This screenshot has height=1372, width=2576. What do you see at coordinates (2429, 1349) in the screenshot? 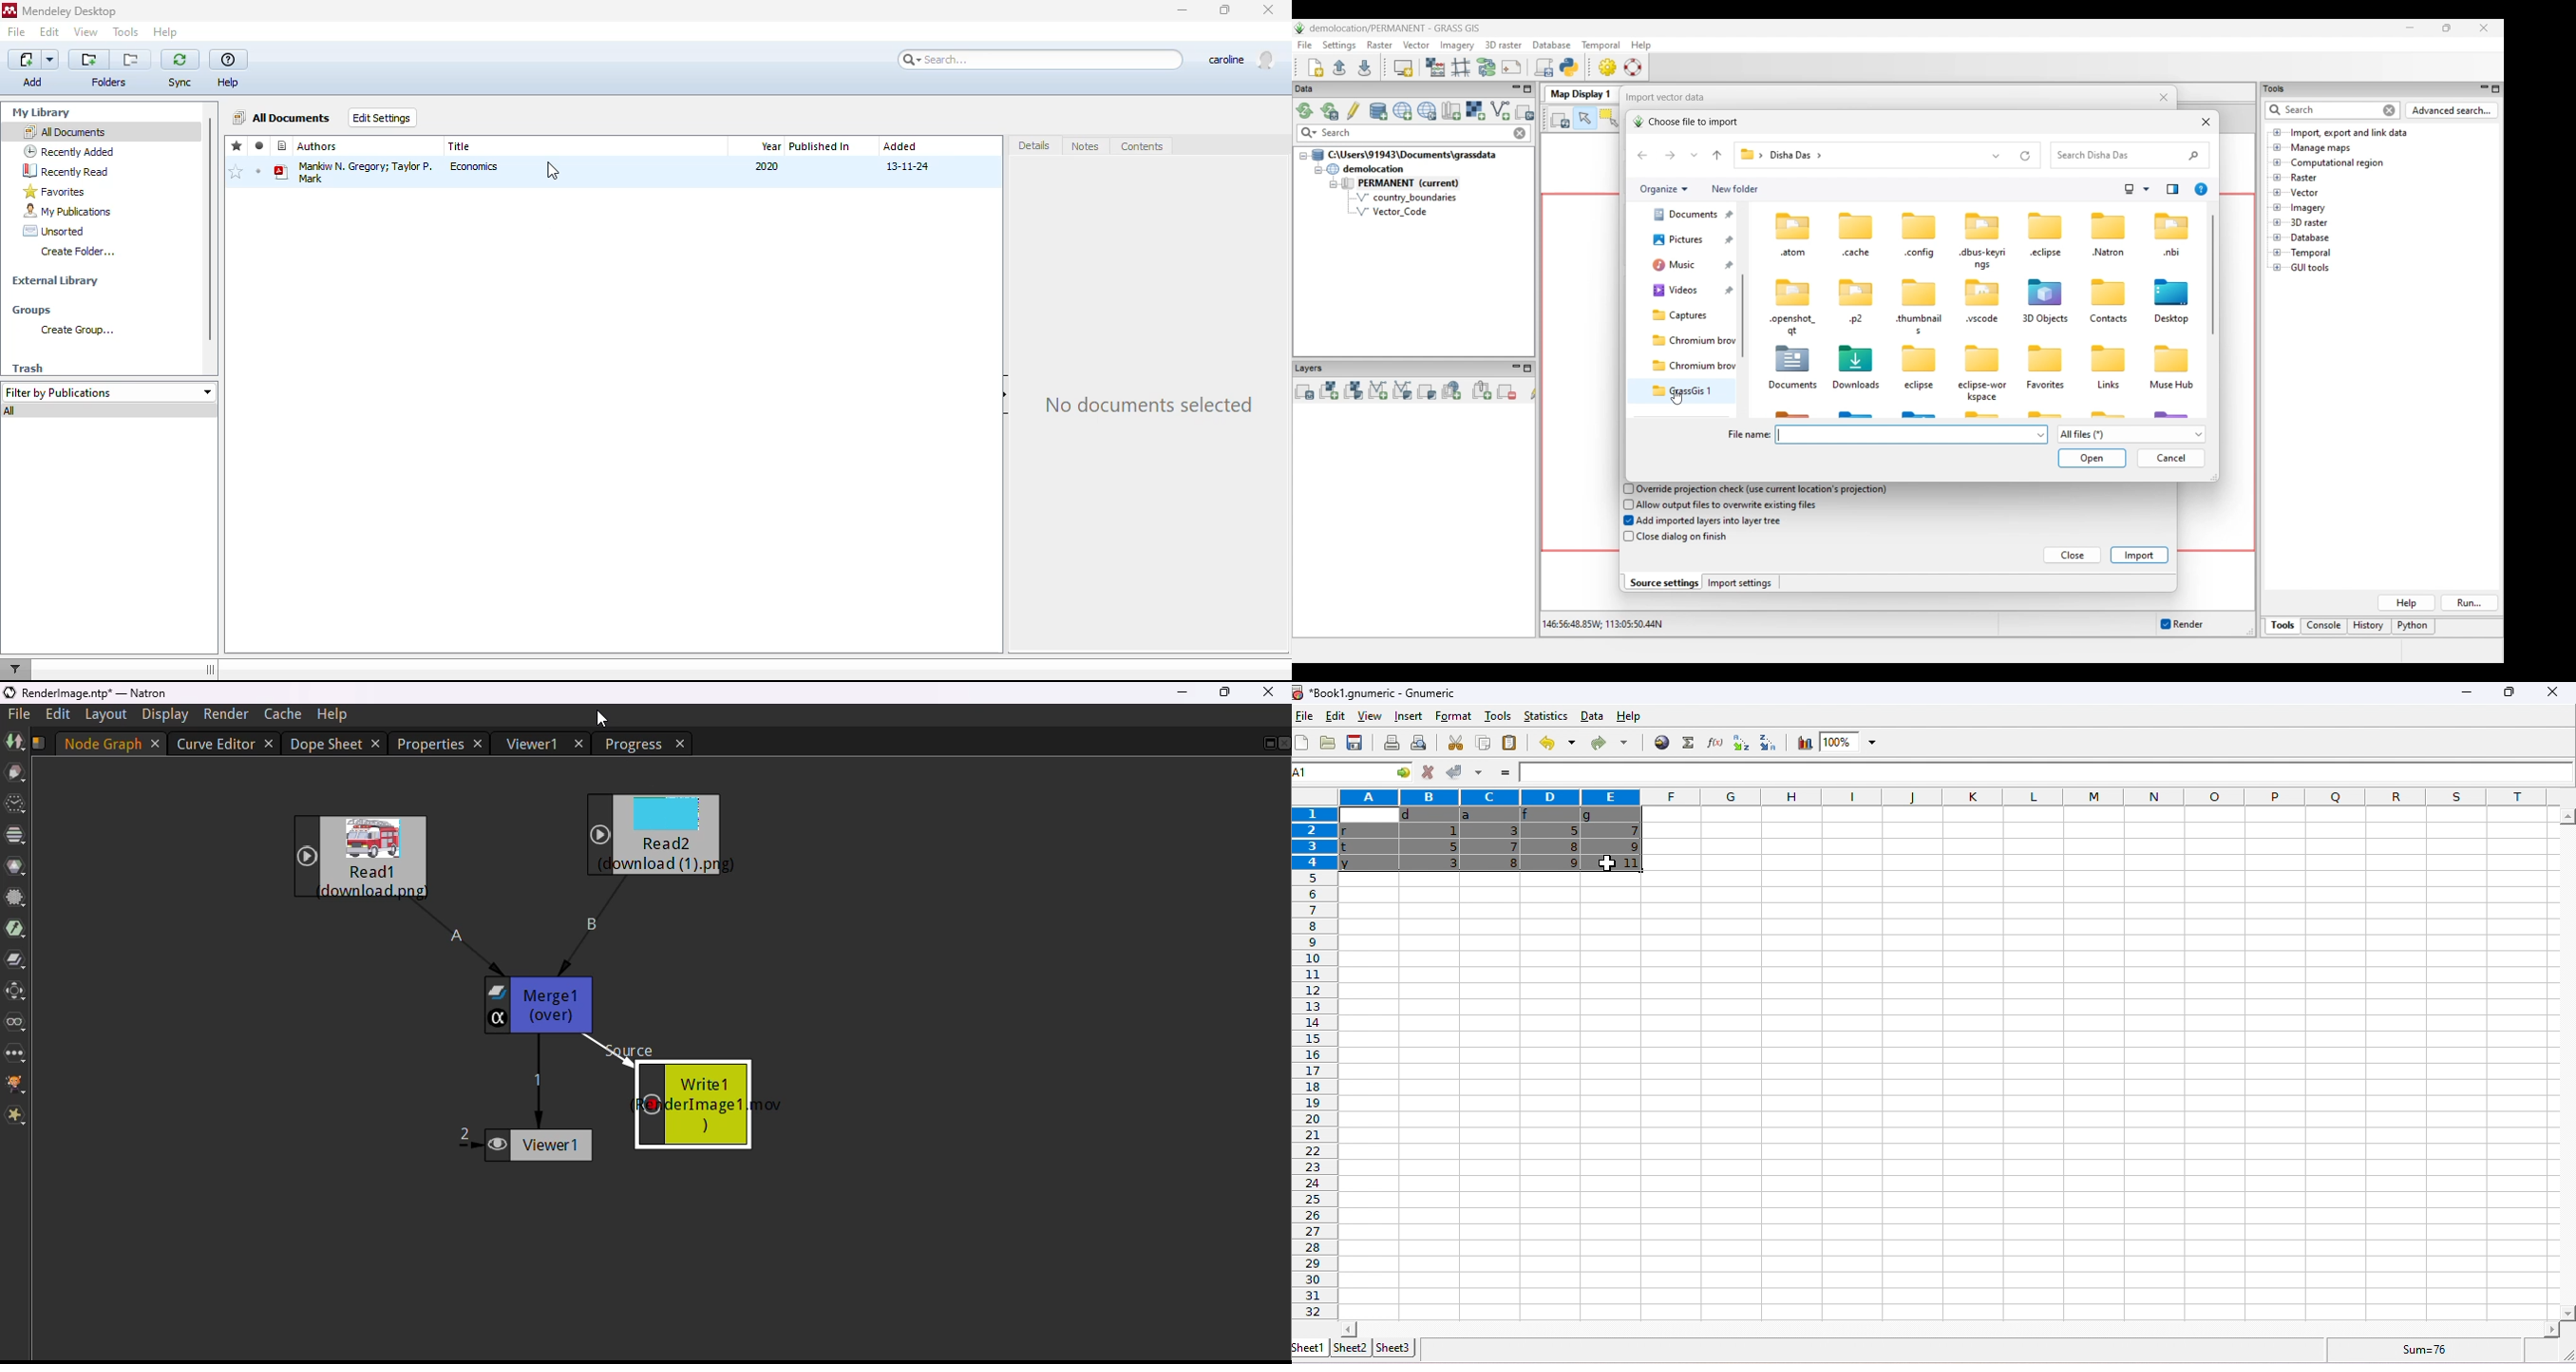
I see `sum=76` at bounding box center [2429, 1349].